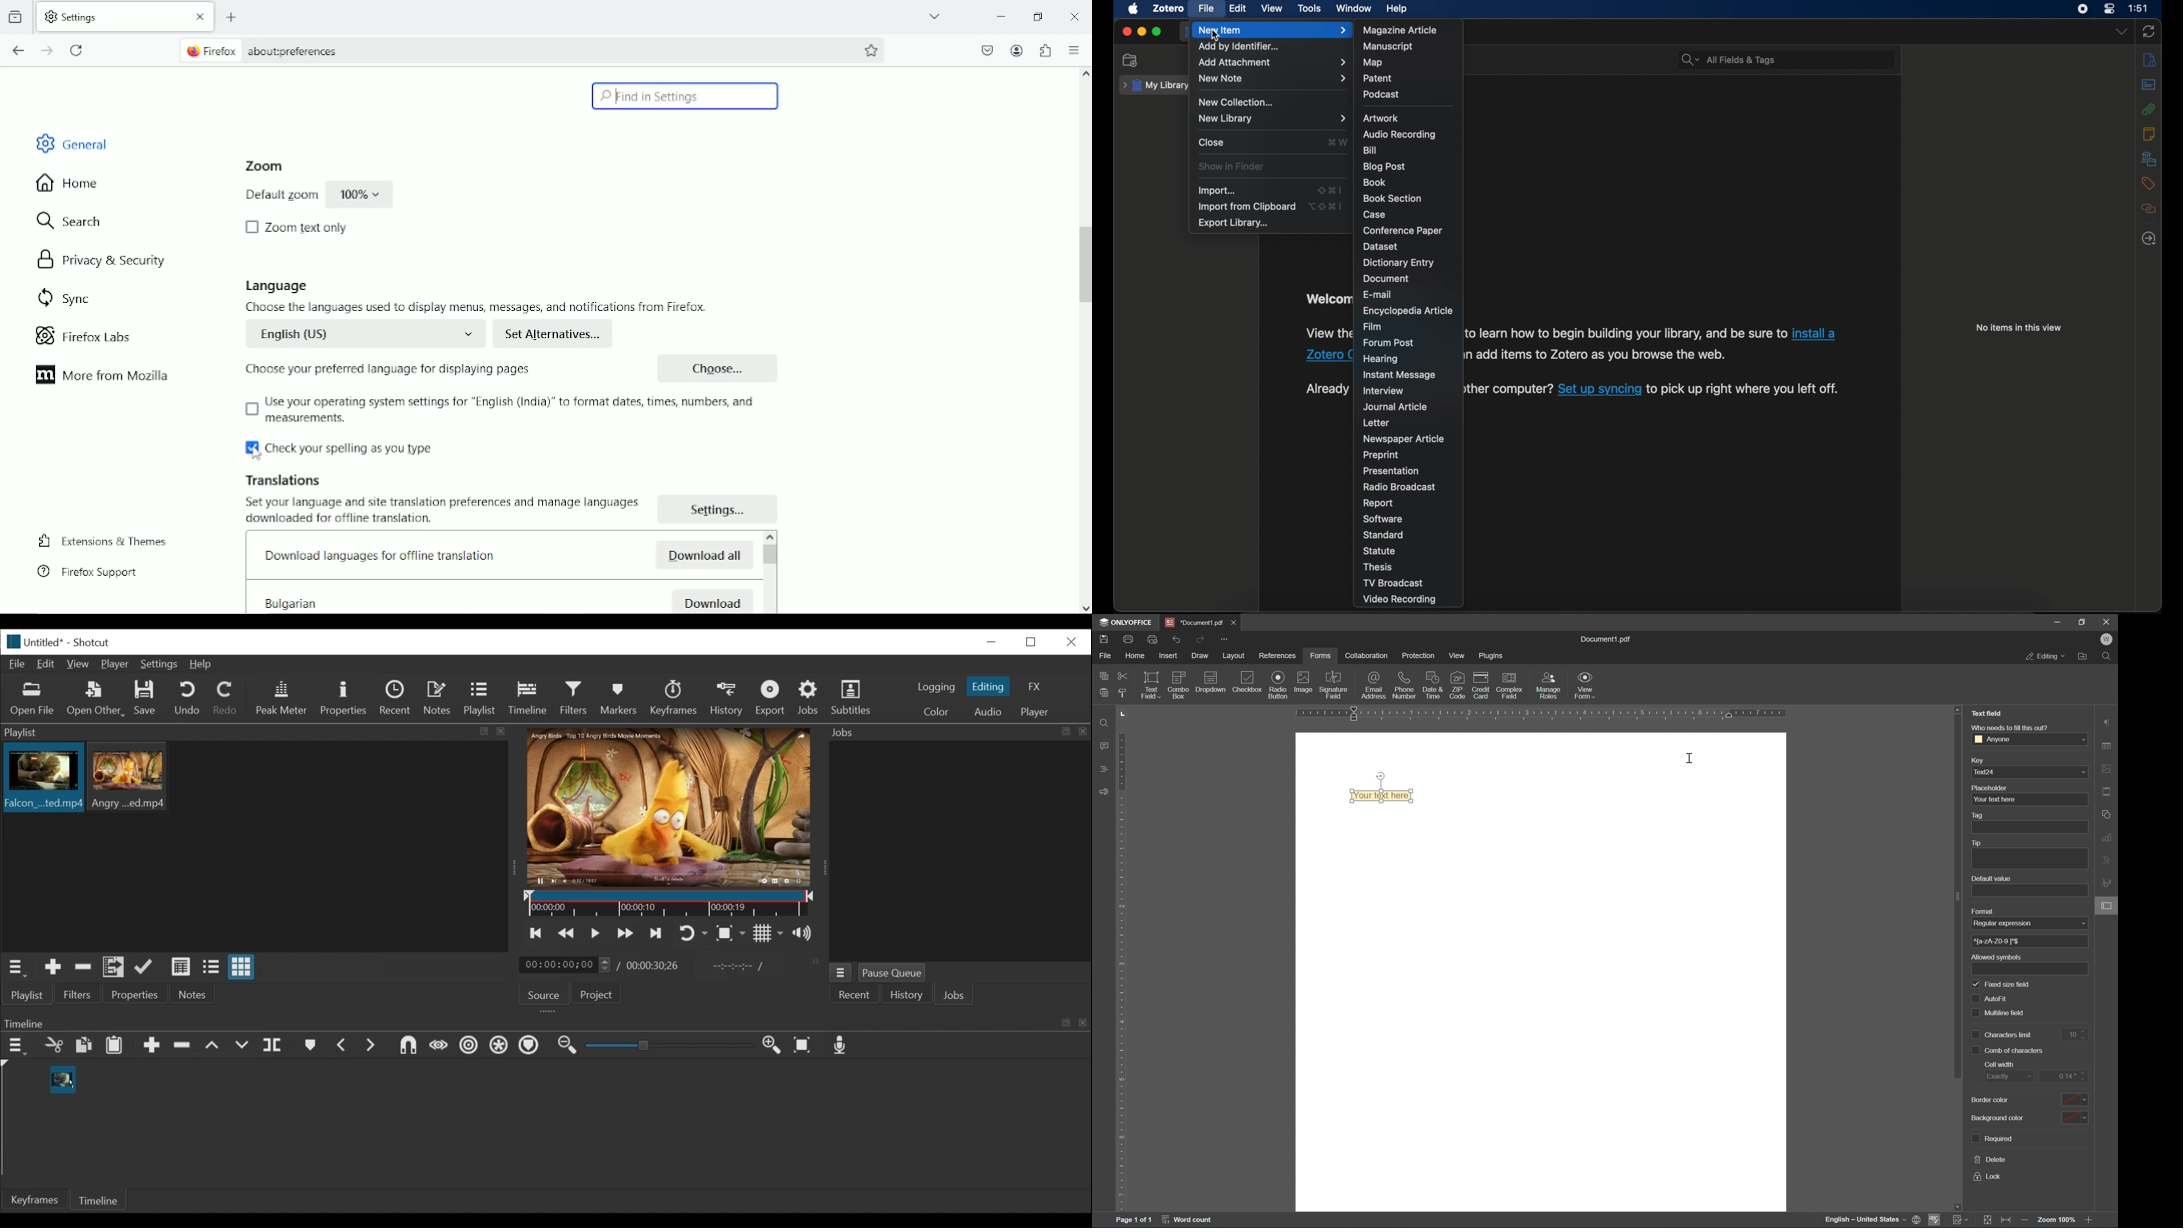  I want to click on Help, so click(201, 665).